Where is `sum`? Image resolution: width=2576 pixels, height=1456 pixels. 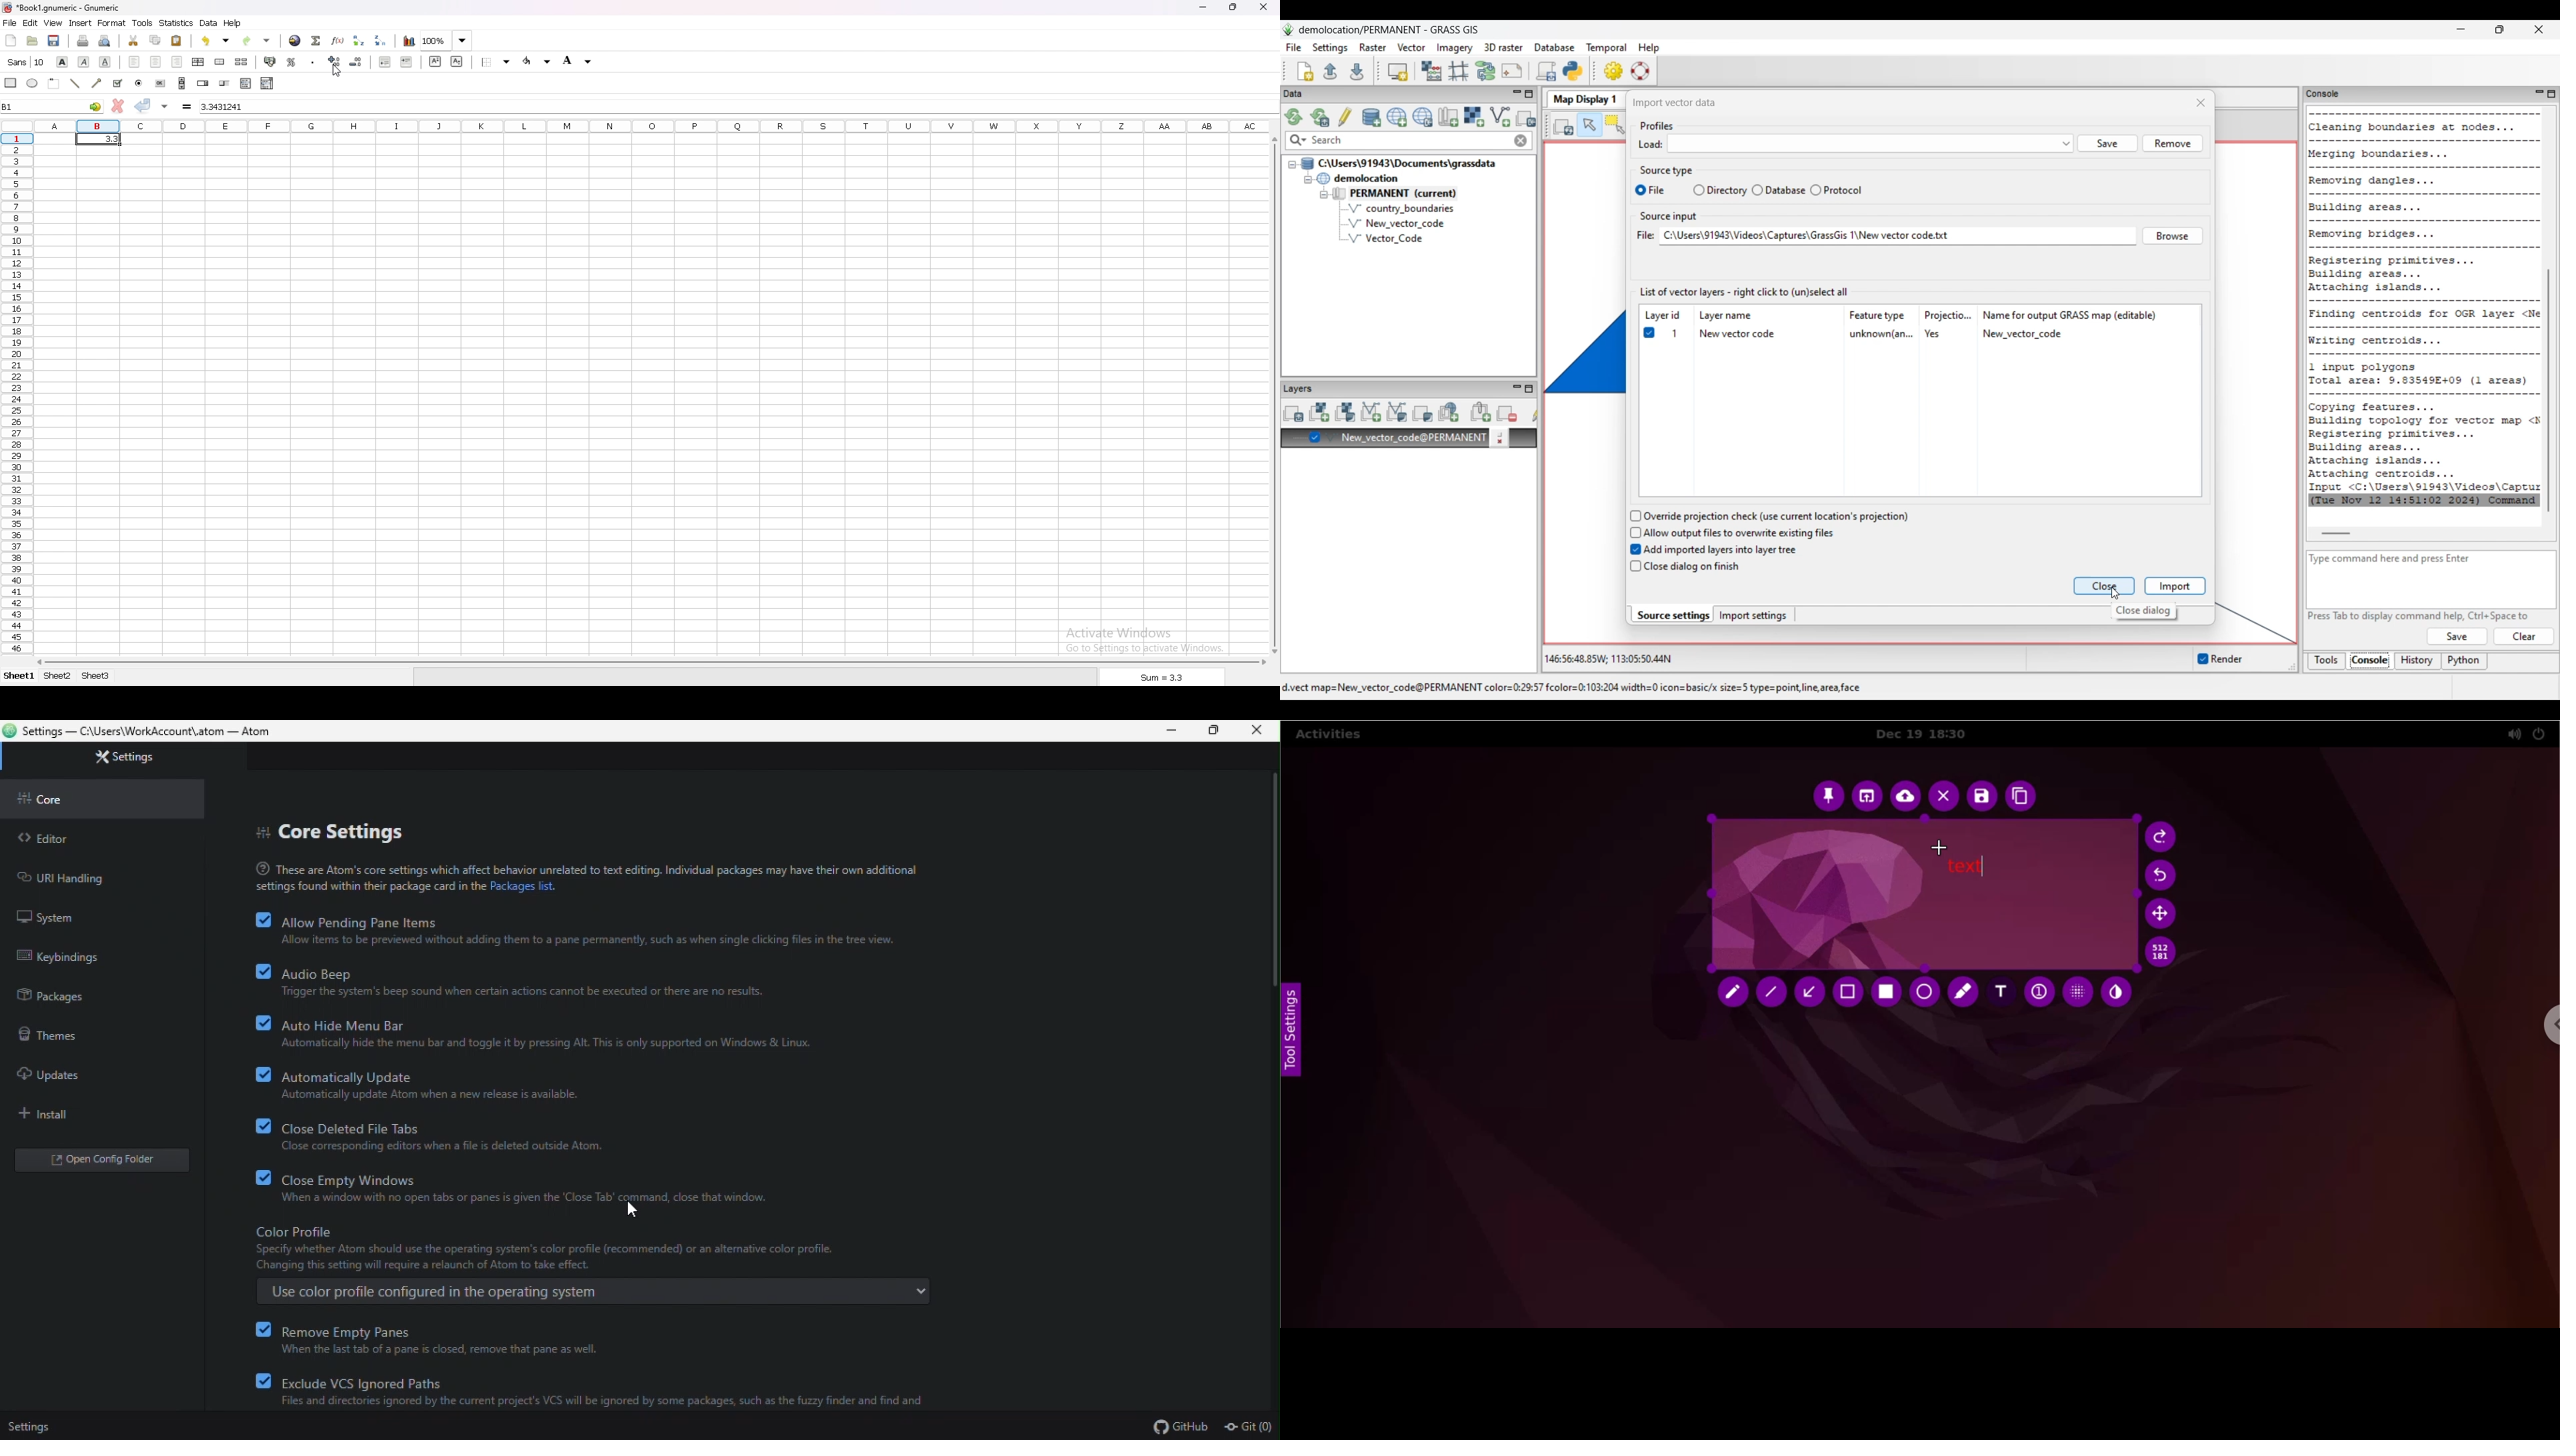
sum is located at coordinates (1163, 678).